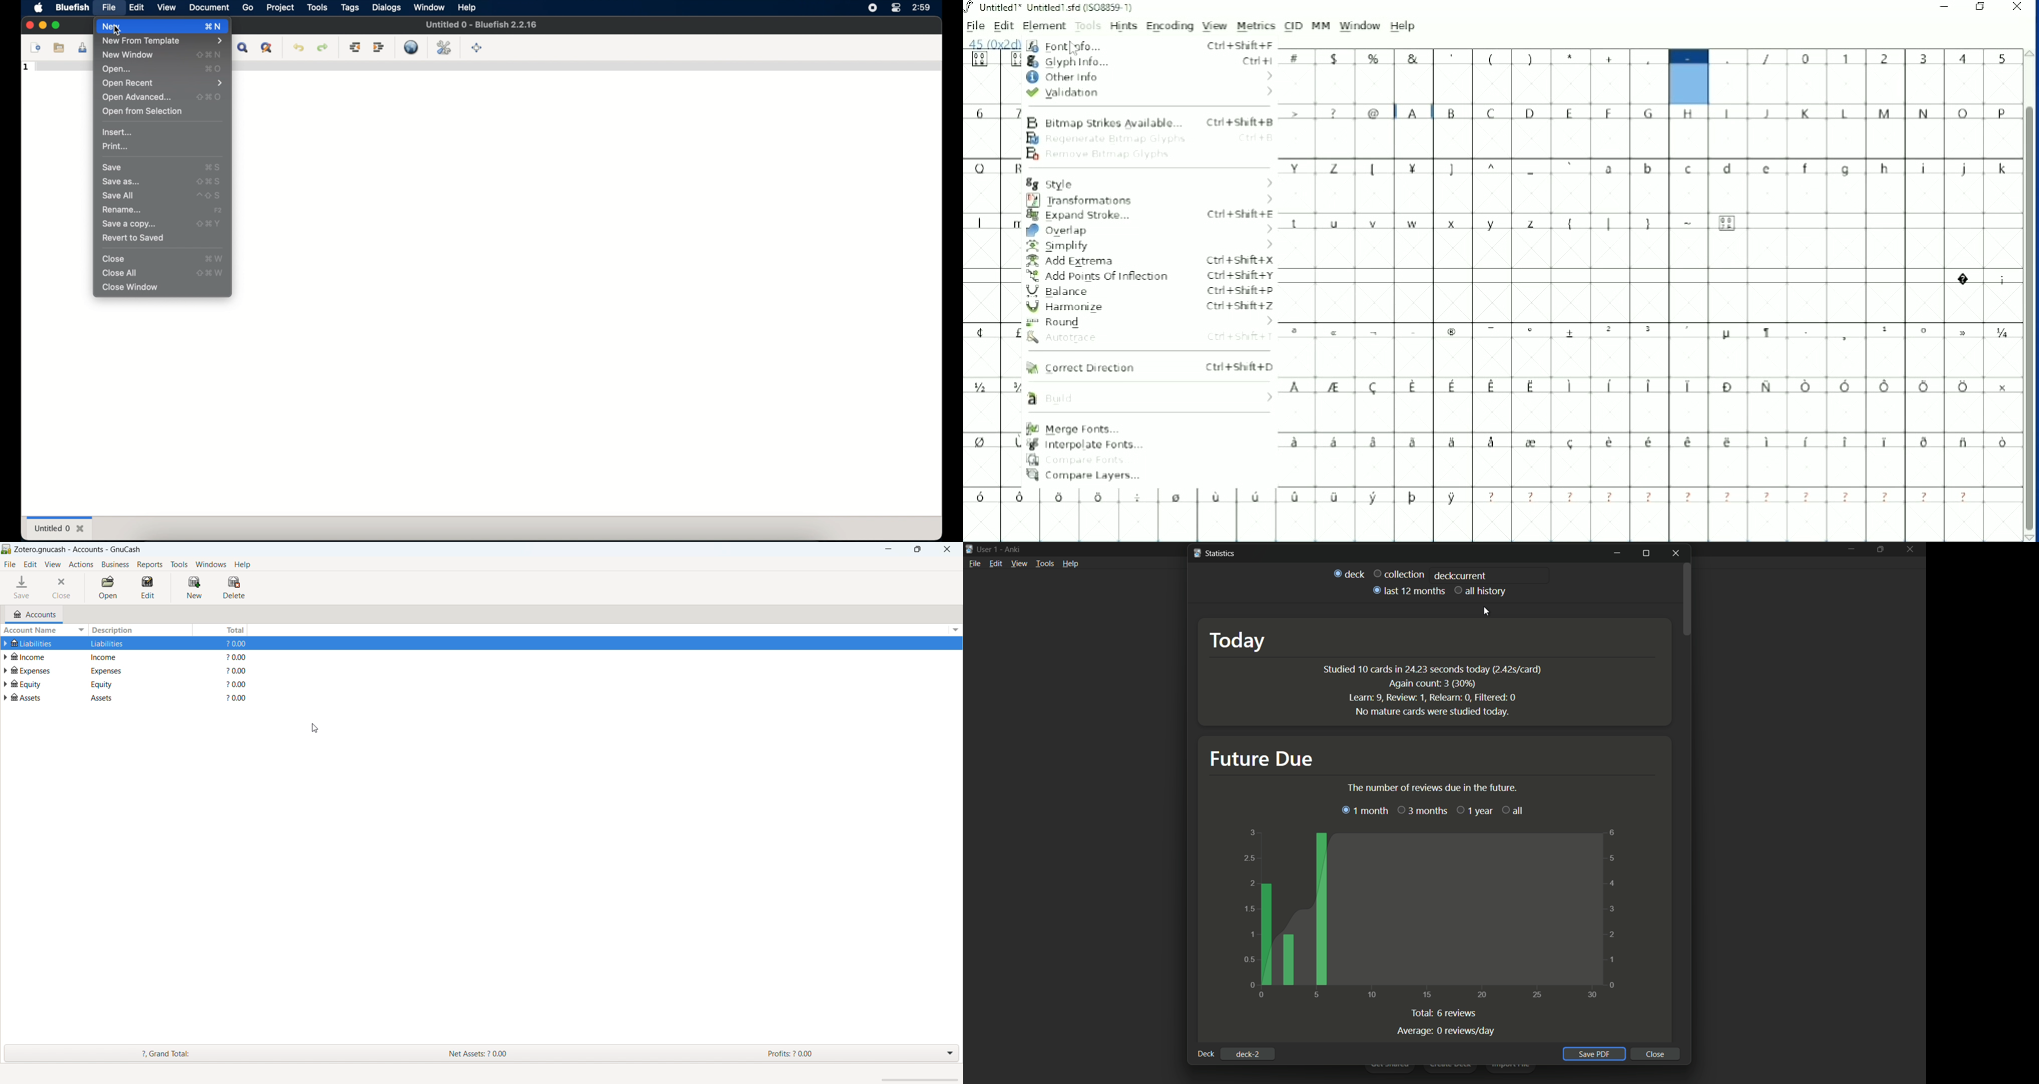 The image size is (2044, 1092). I want to click on save a copy, so click(128, 225).